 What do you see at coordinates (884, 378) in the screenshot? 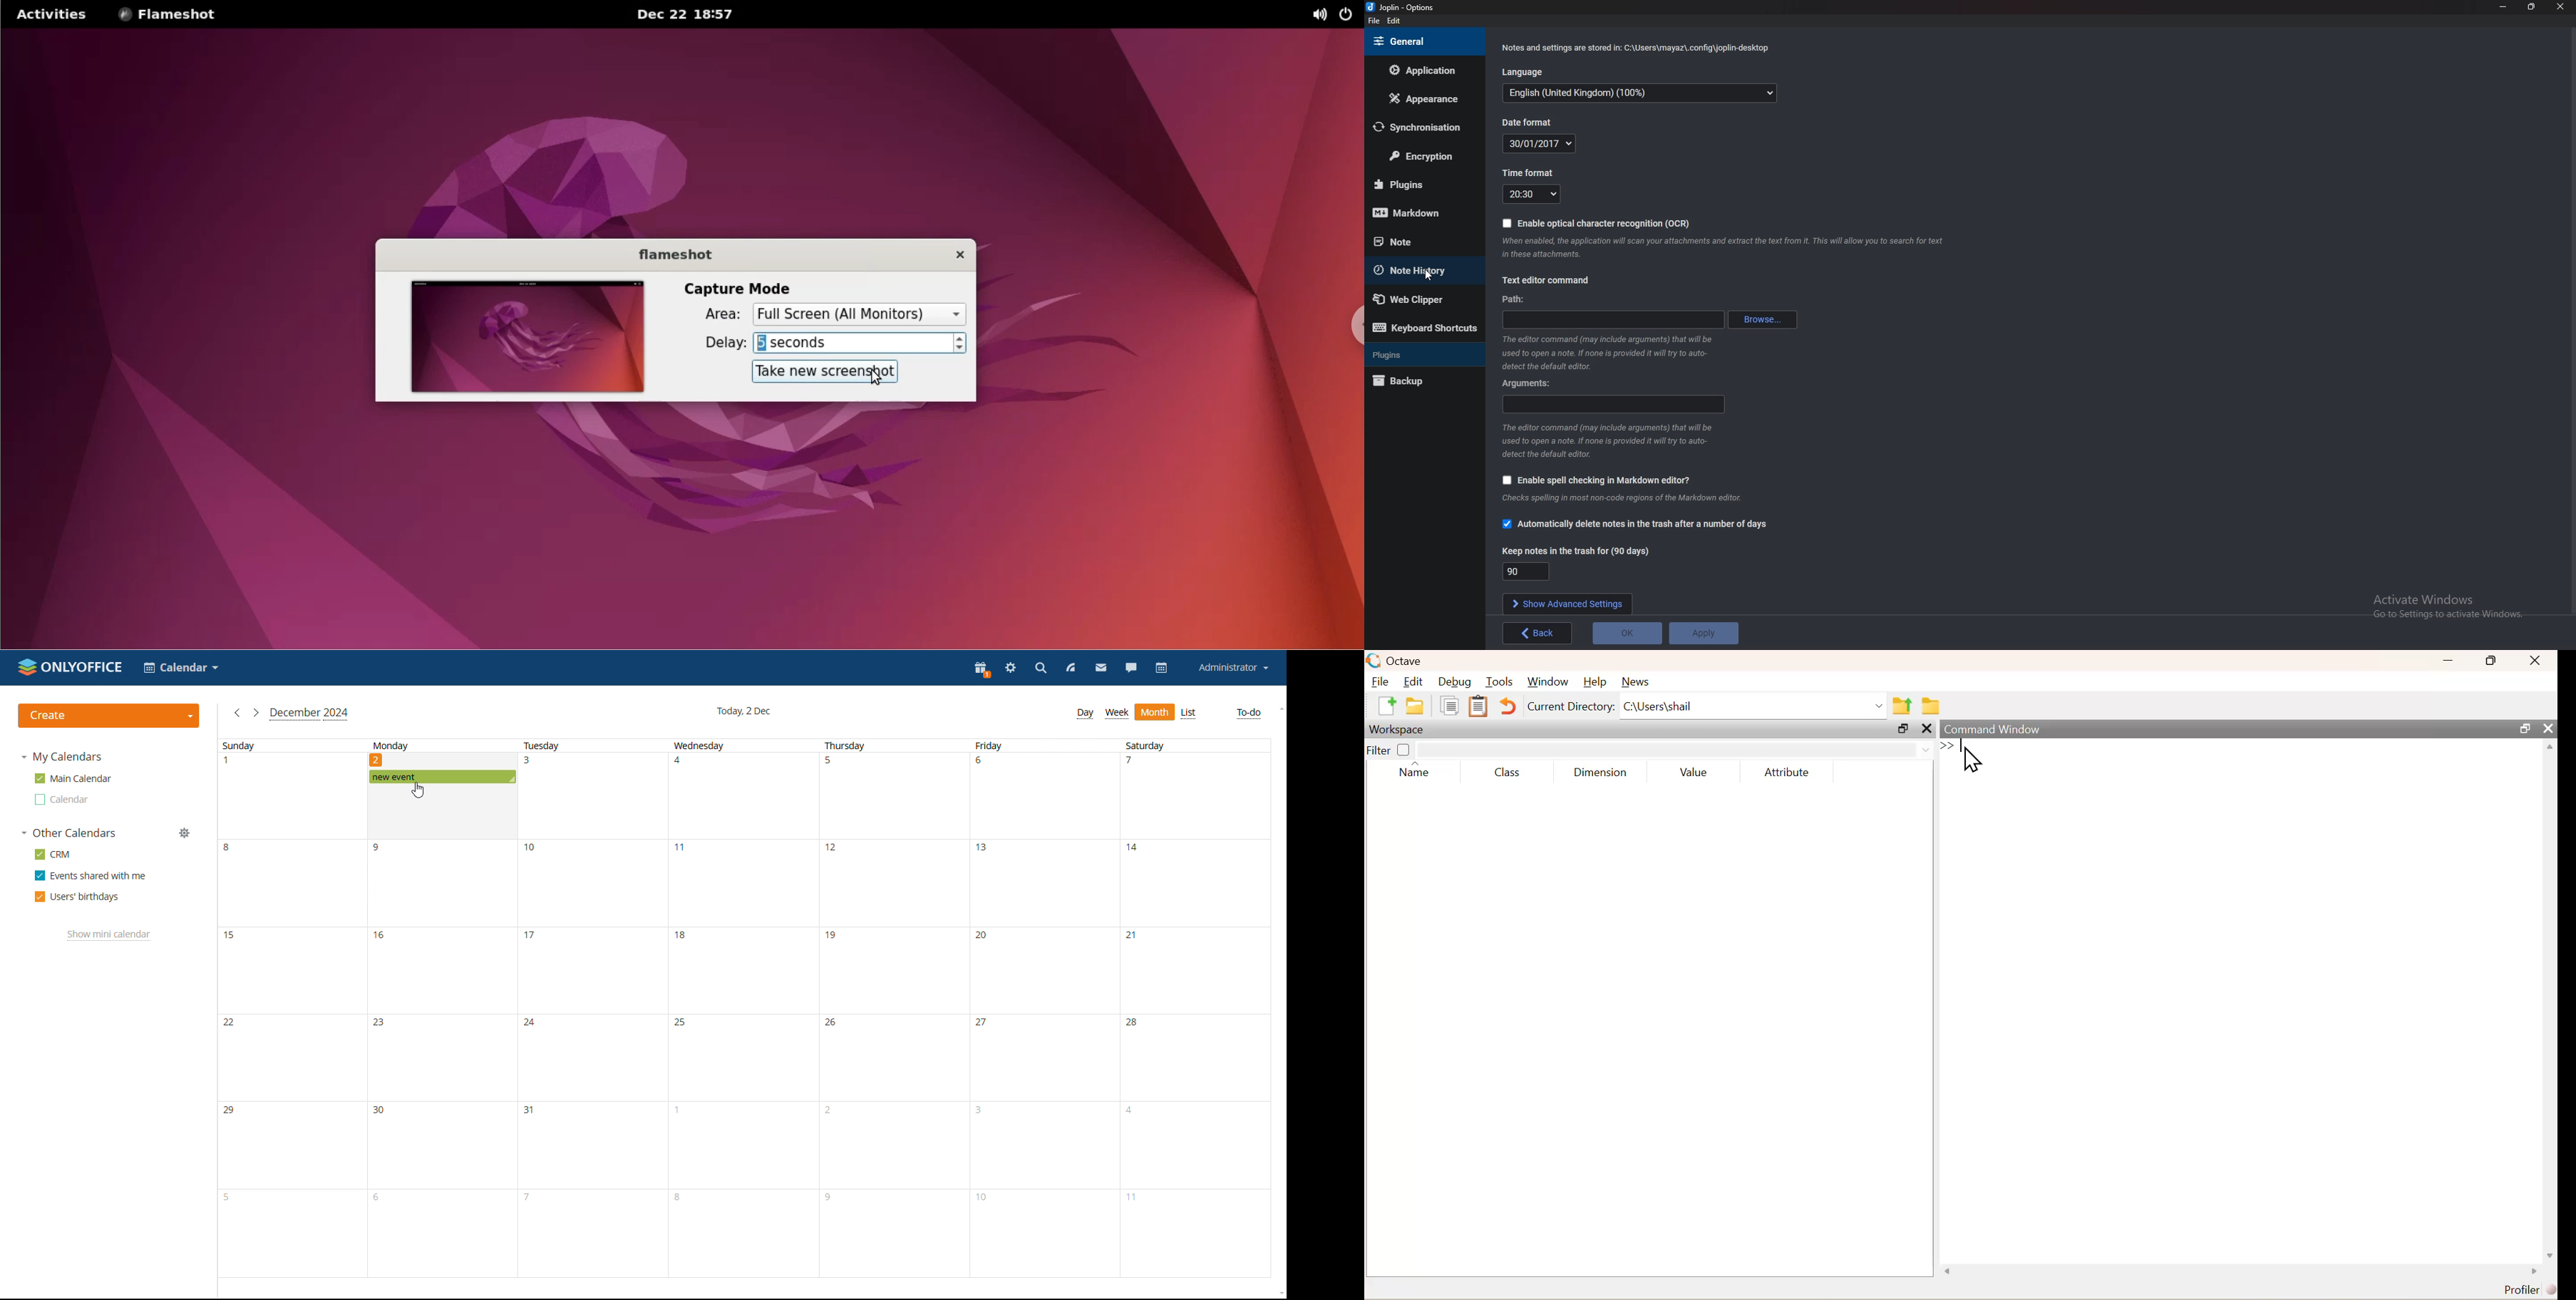
I see `cursor` at bounding box center [884, 378].